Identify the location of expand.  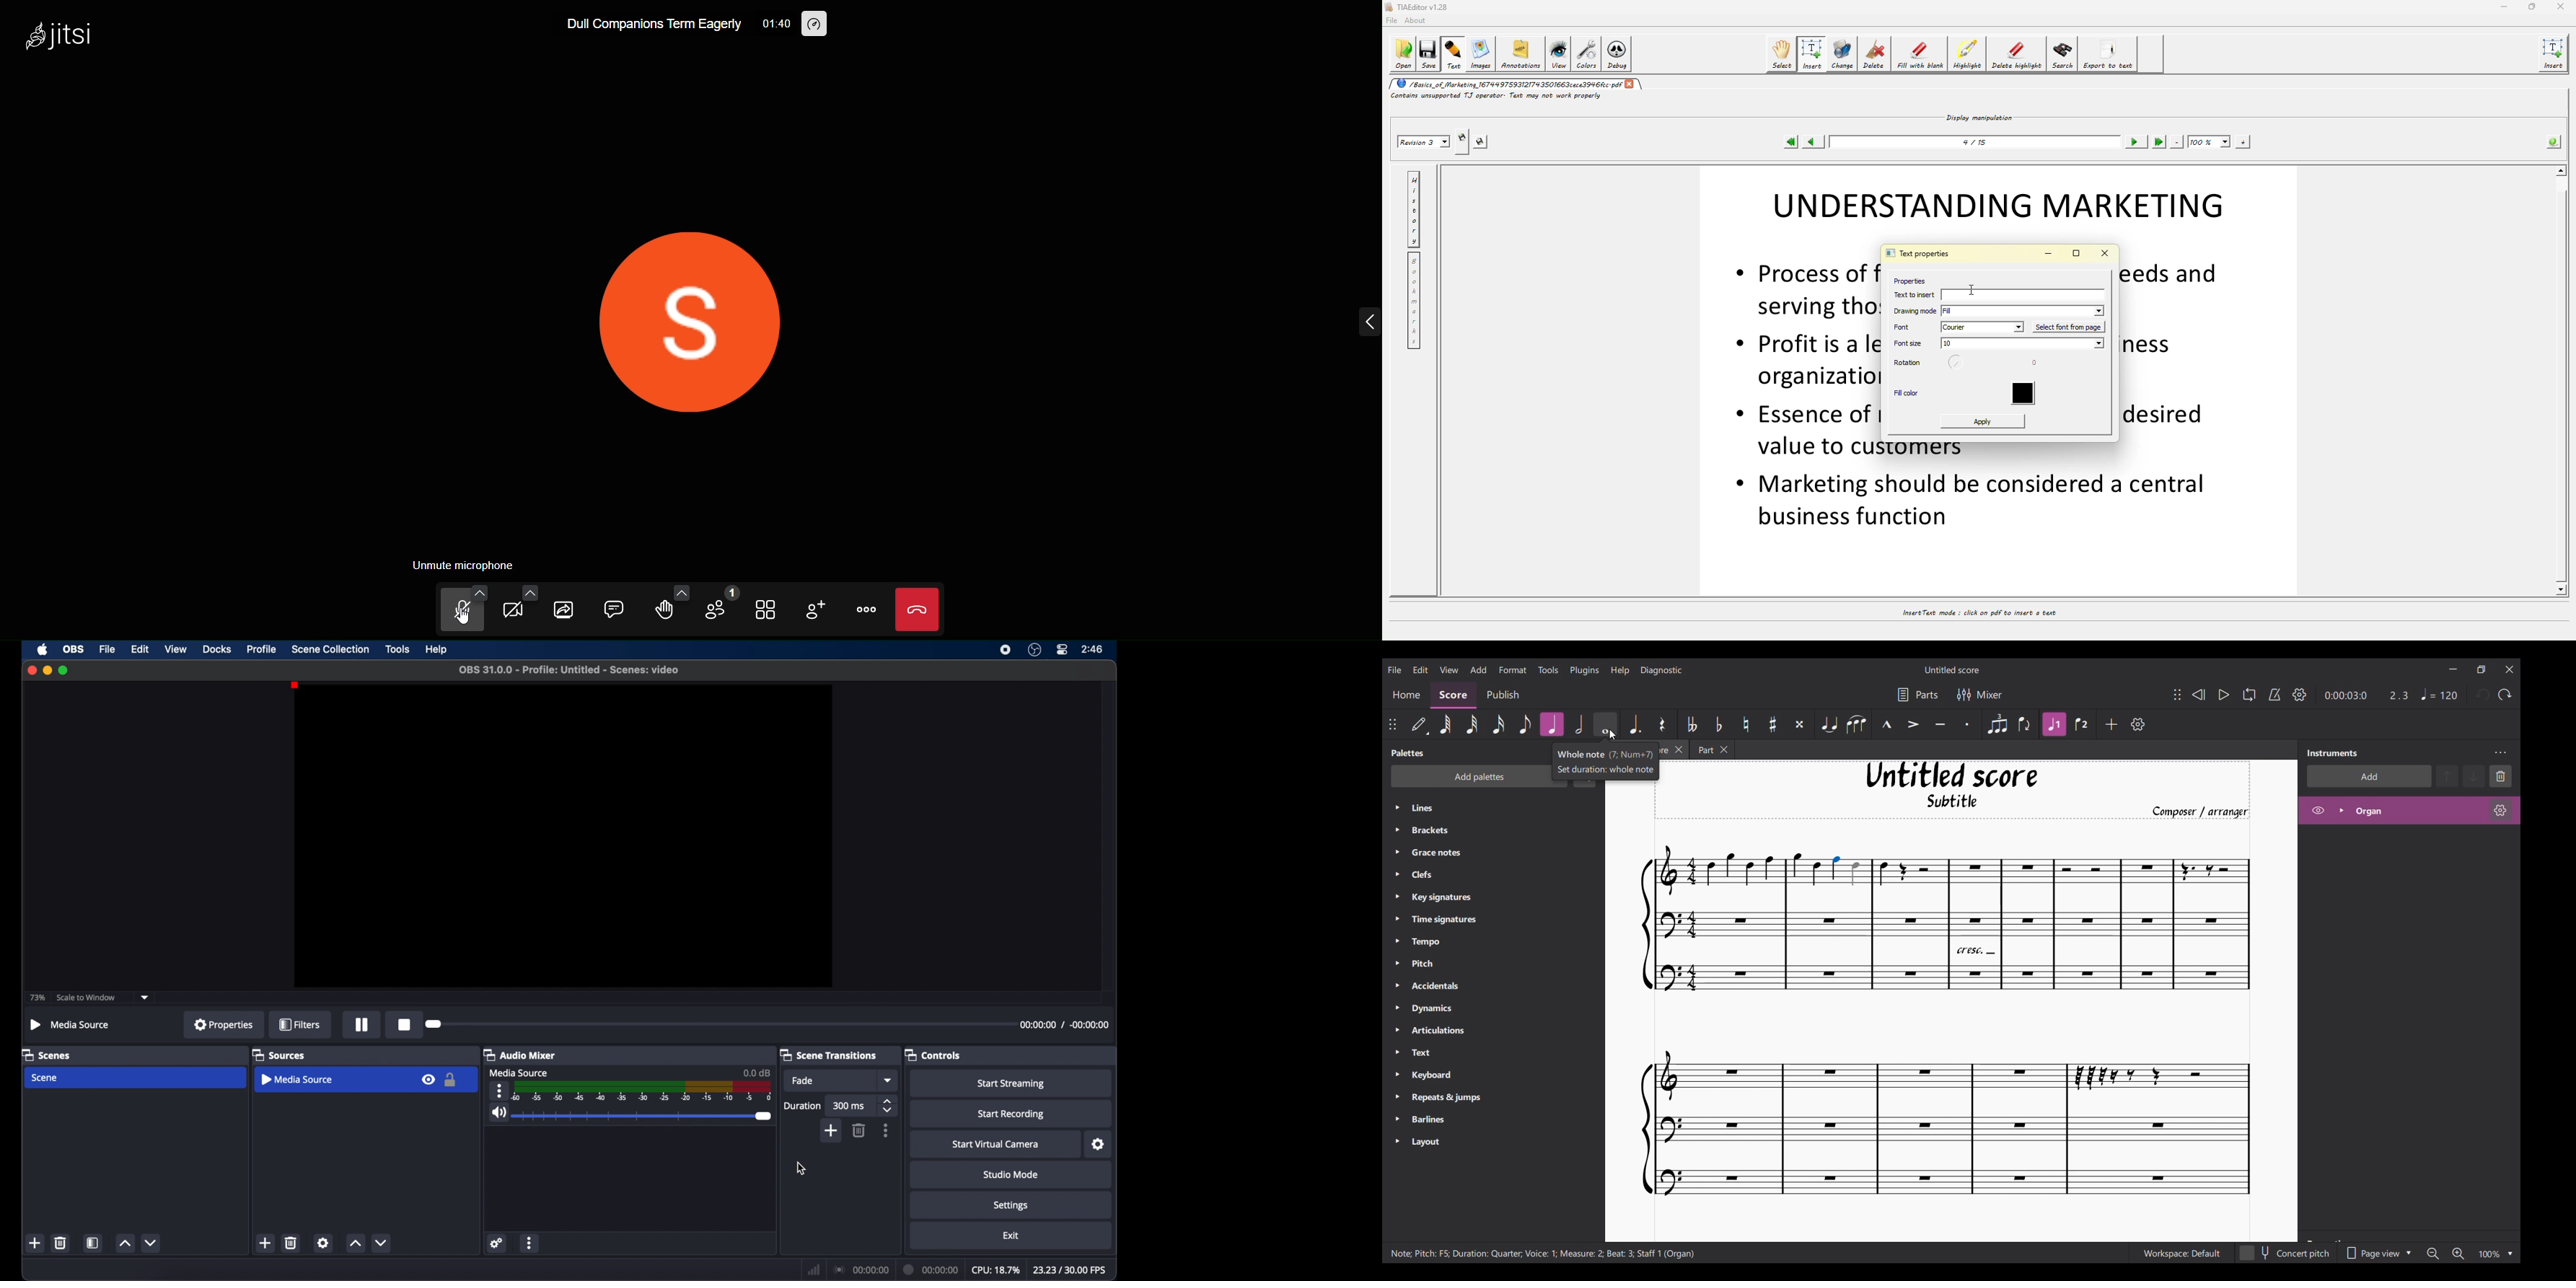
(1366, 322).